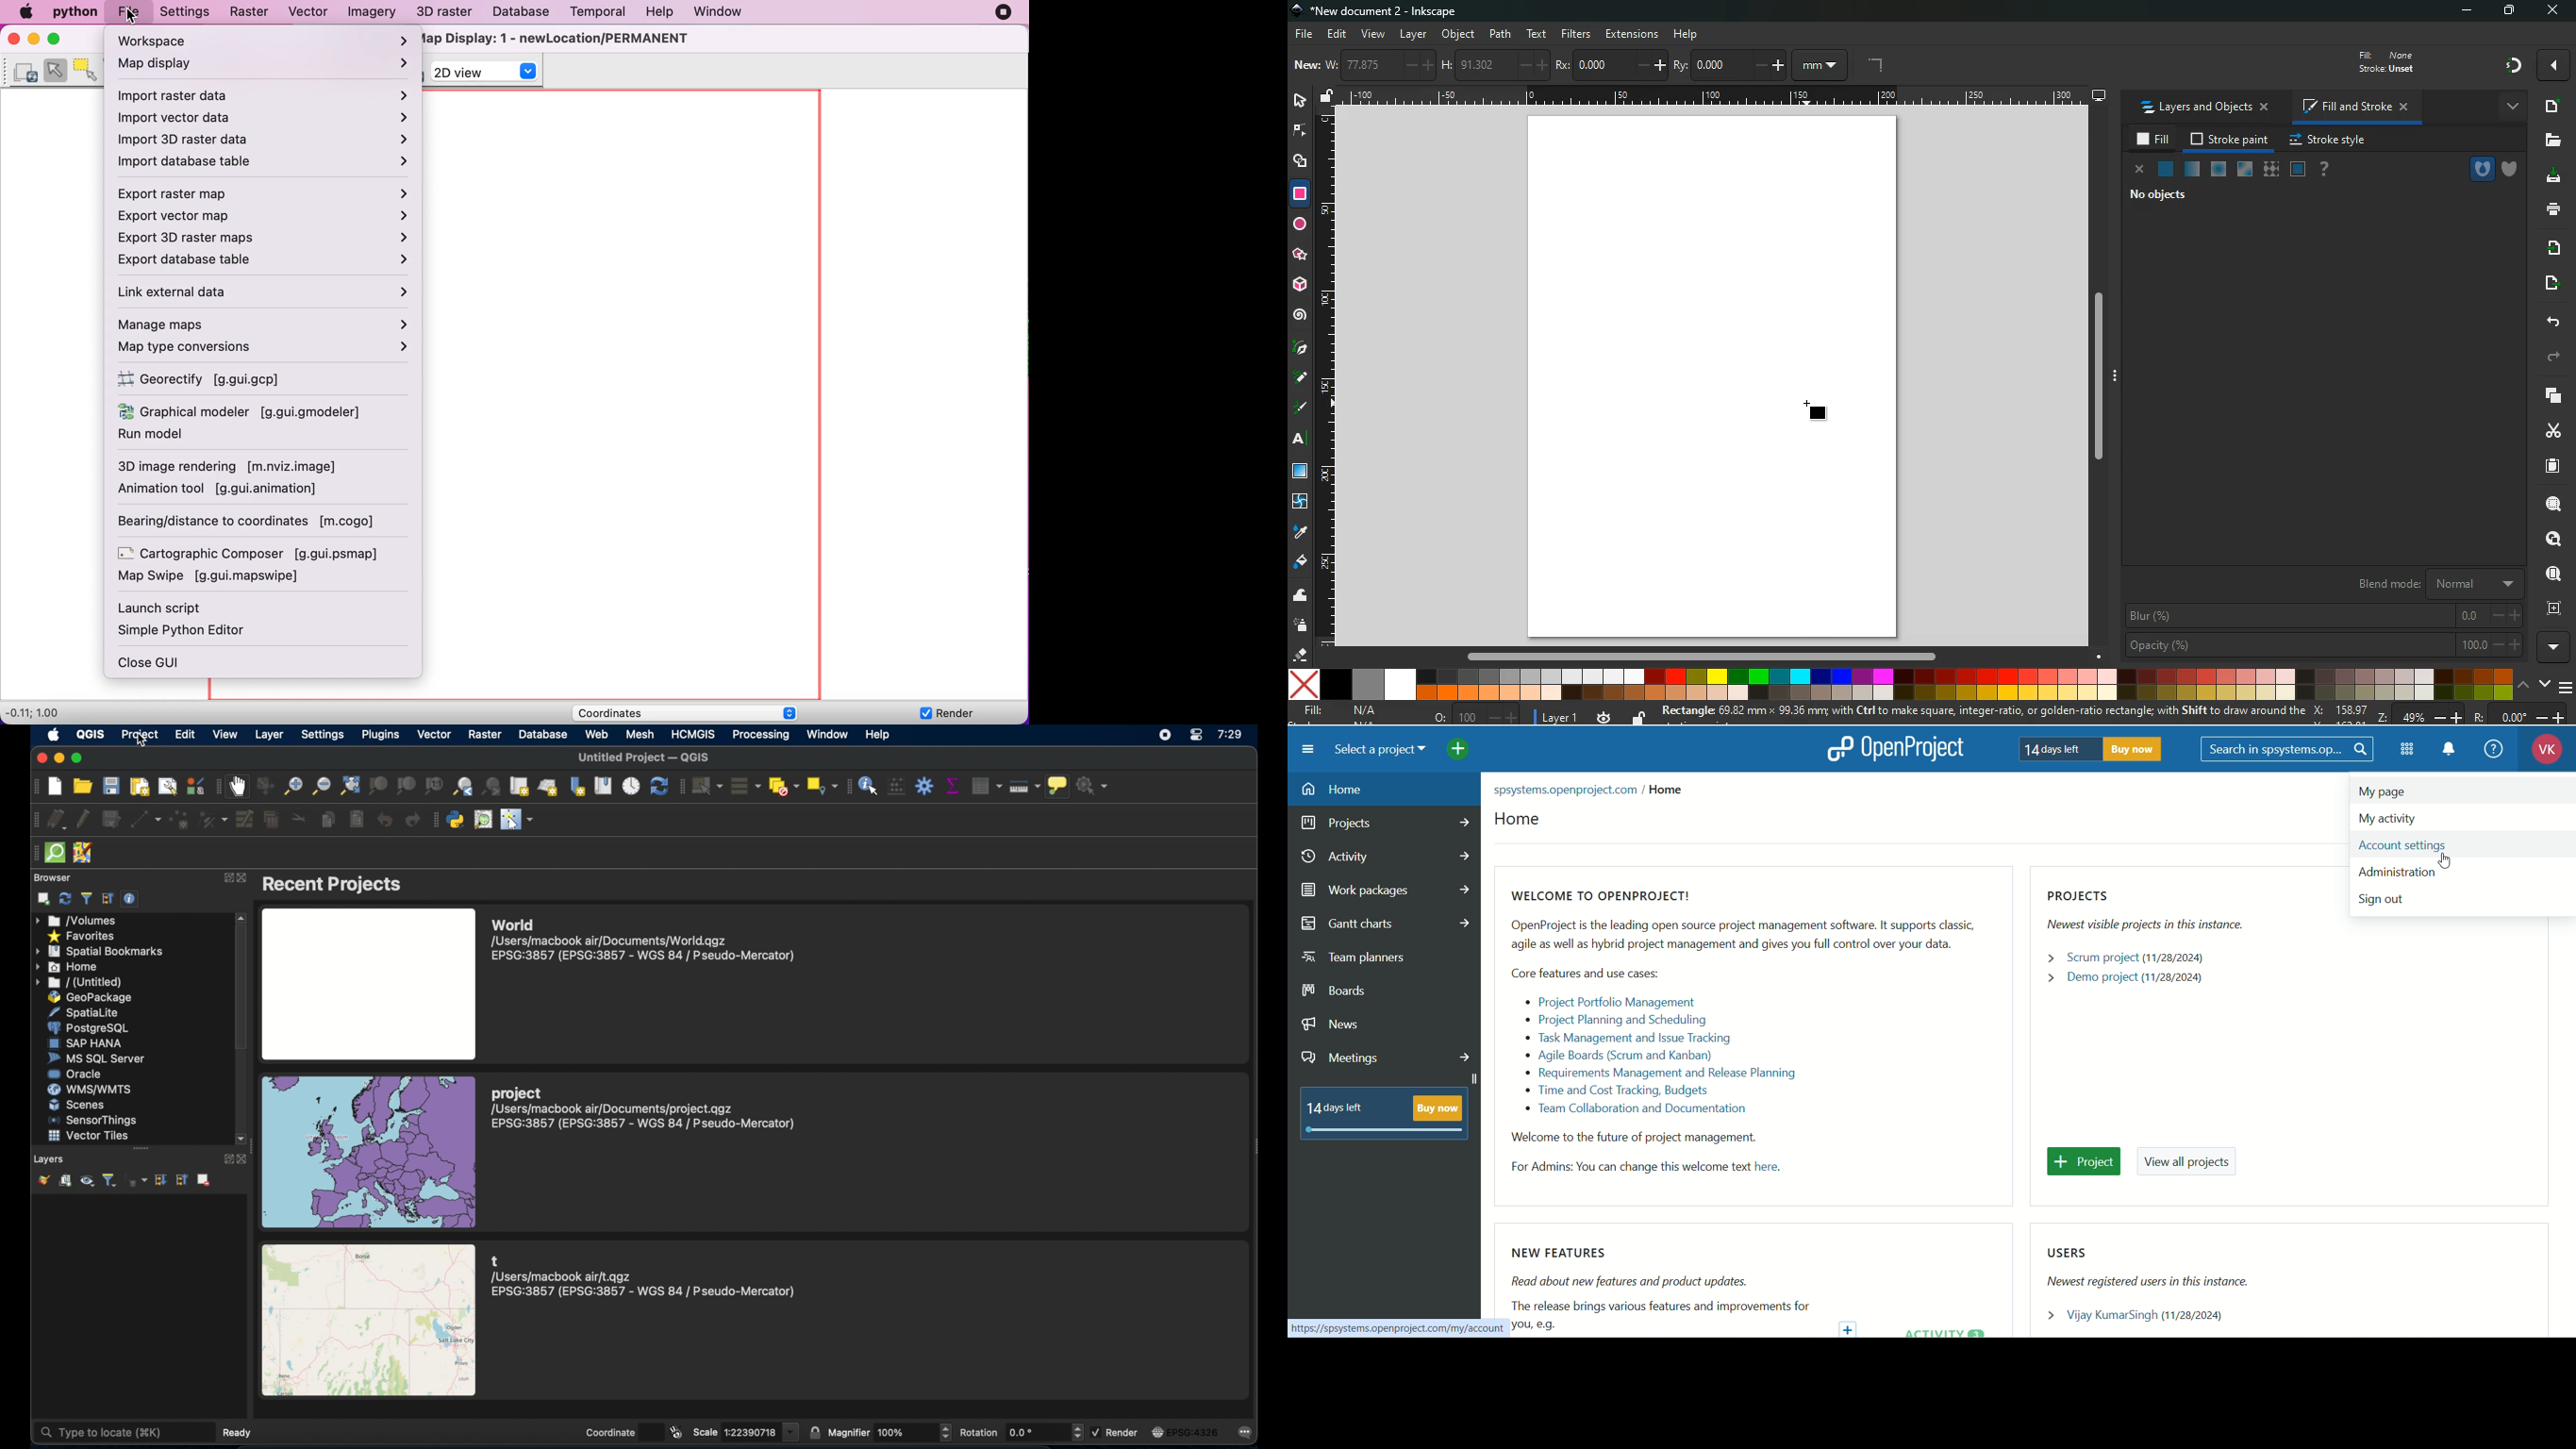 The width and height of the screenshot is (2576, 1456). Describe the element at coordinates (1372, 33) in the screenshot. I see `view` at that location.